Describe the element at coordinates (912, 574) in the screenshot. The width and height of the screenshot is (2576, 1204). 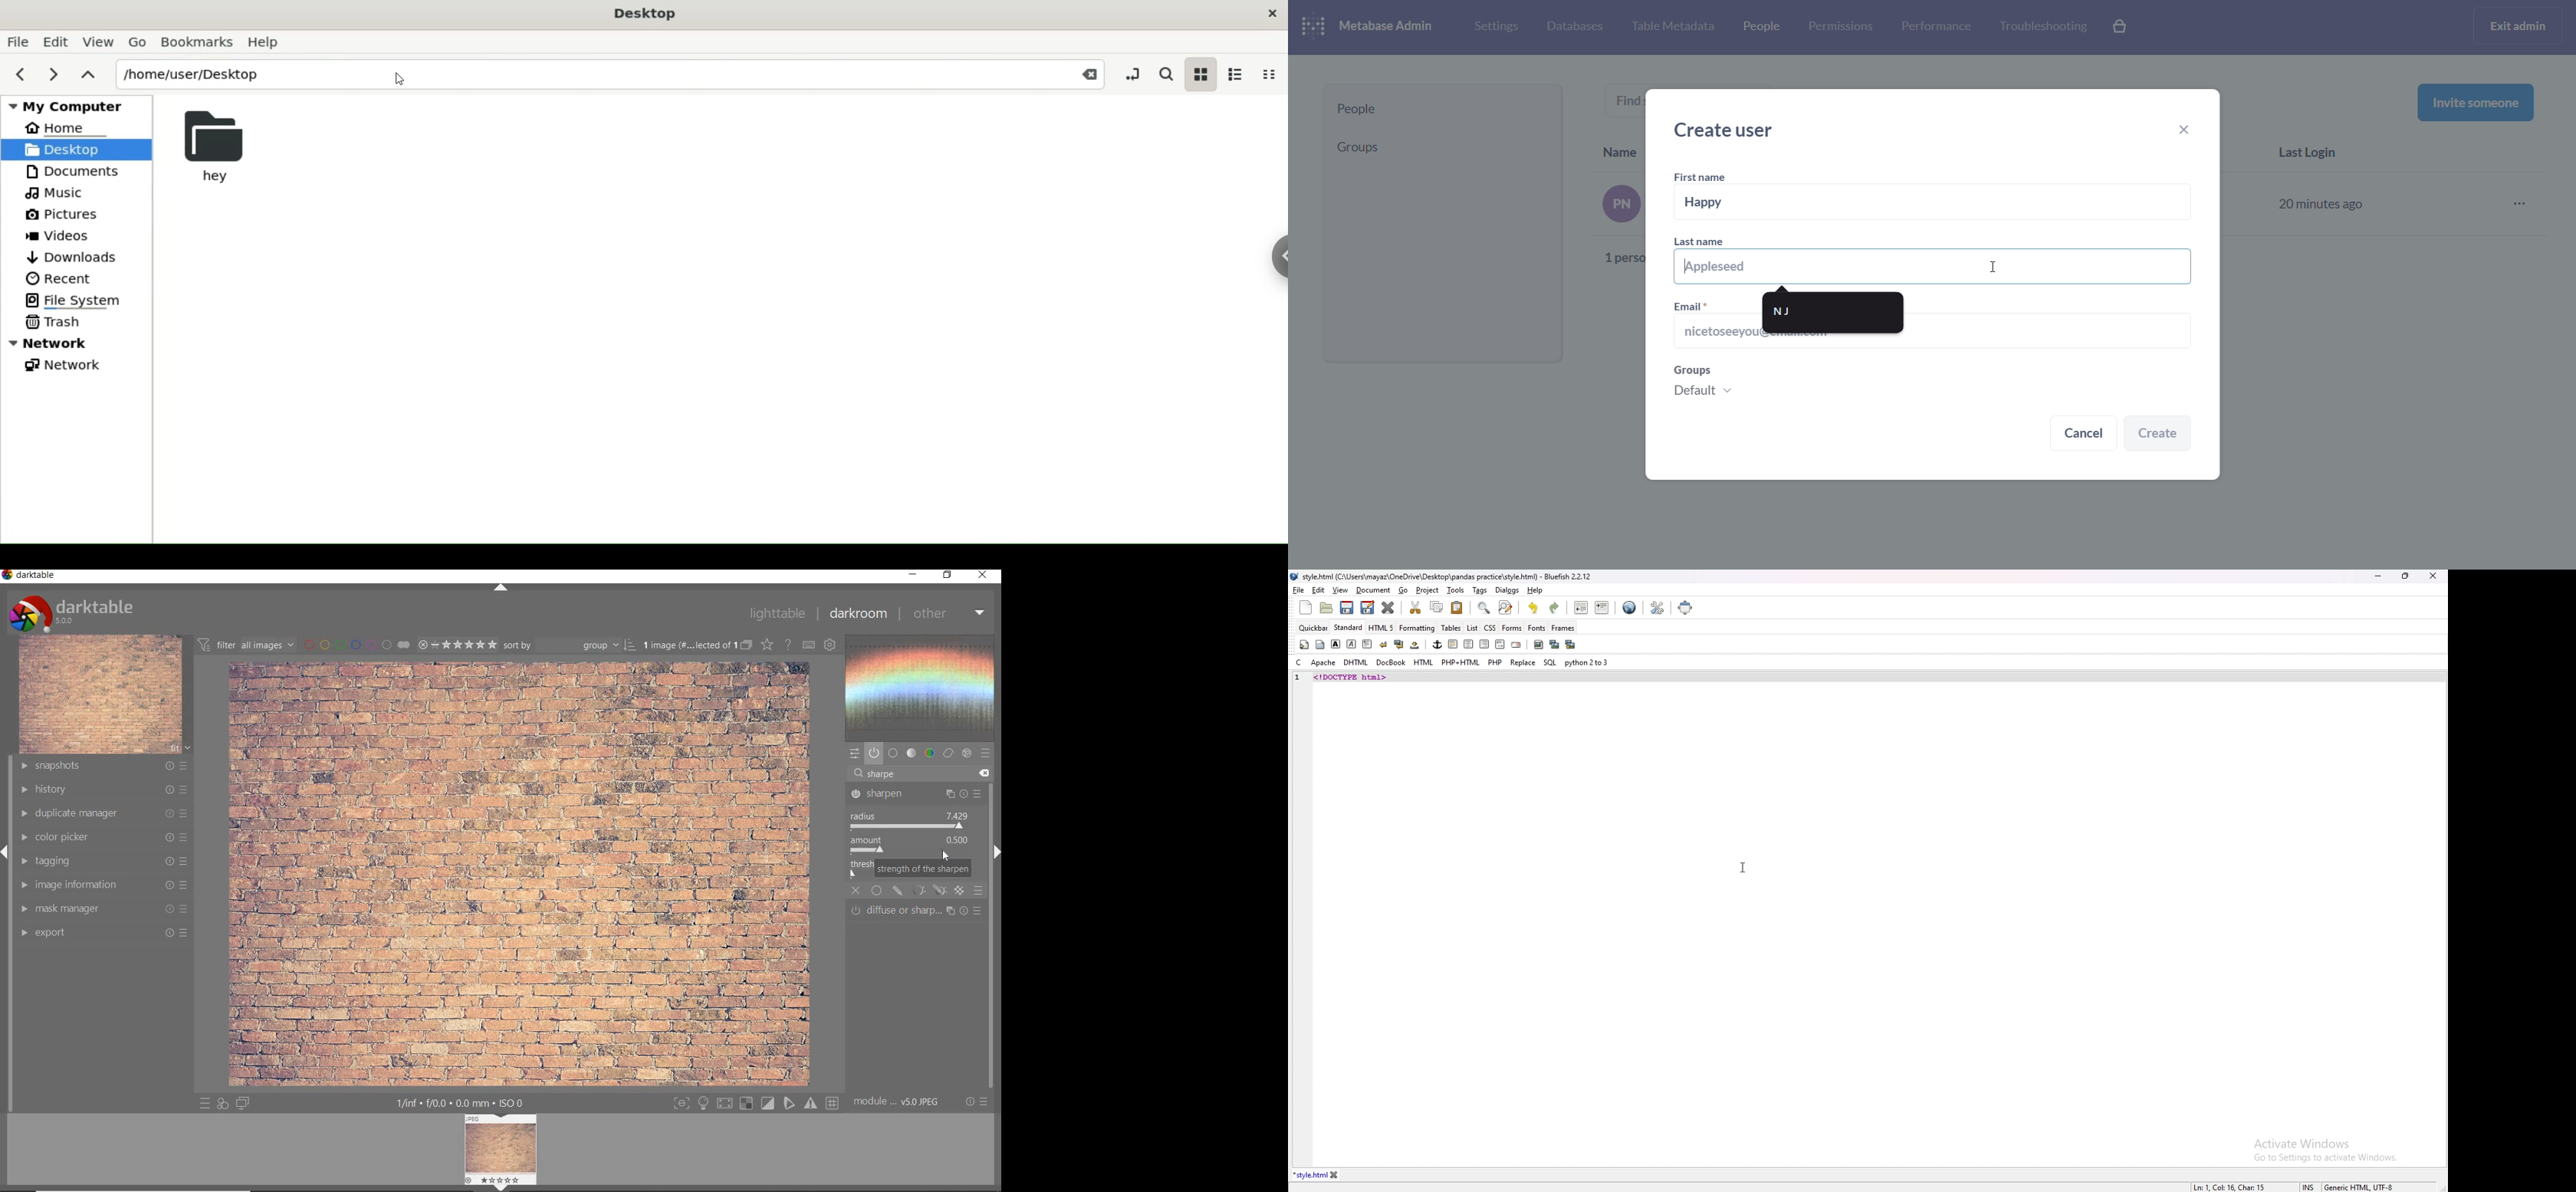
I see `minimize` at that location.